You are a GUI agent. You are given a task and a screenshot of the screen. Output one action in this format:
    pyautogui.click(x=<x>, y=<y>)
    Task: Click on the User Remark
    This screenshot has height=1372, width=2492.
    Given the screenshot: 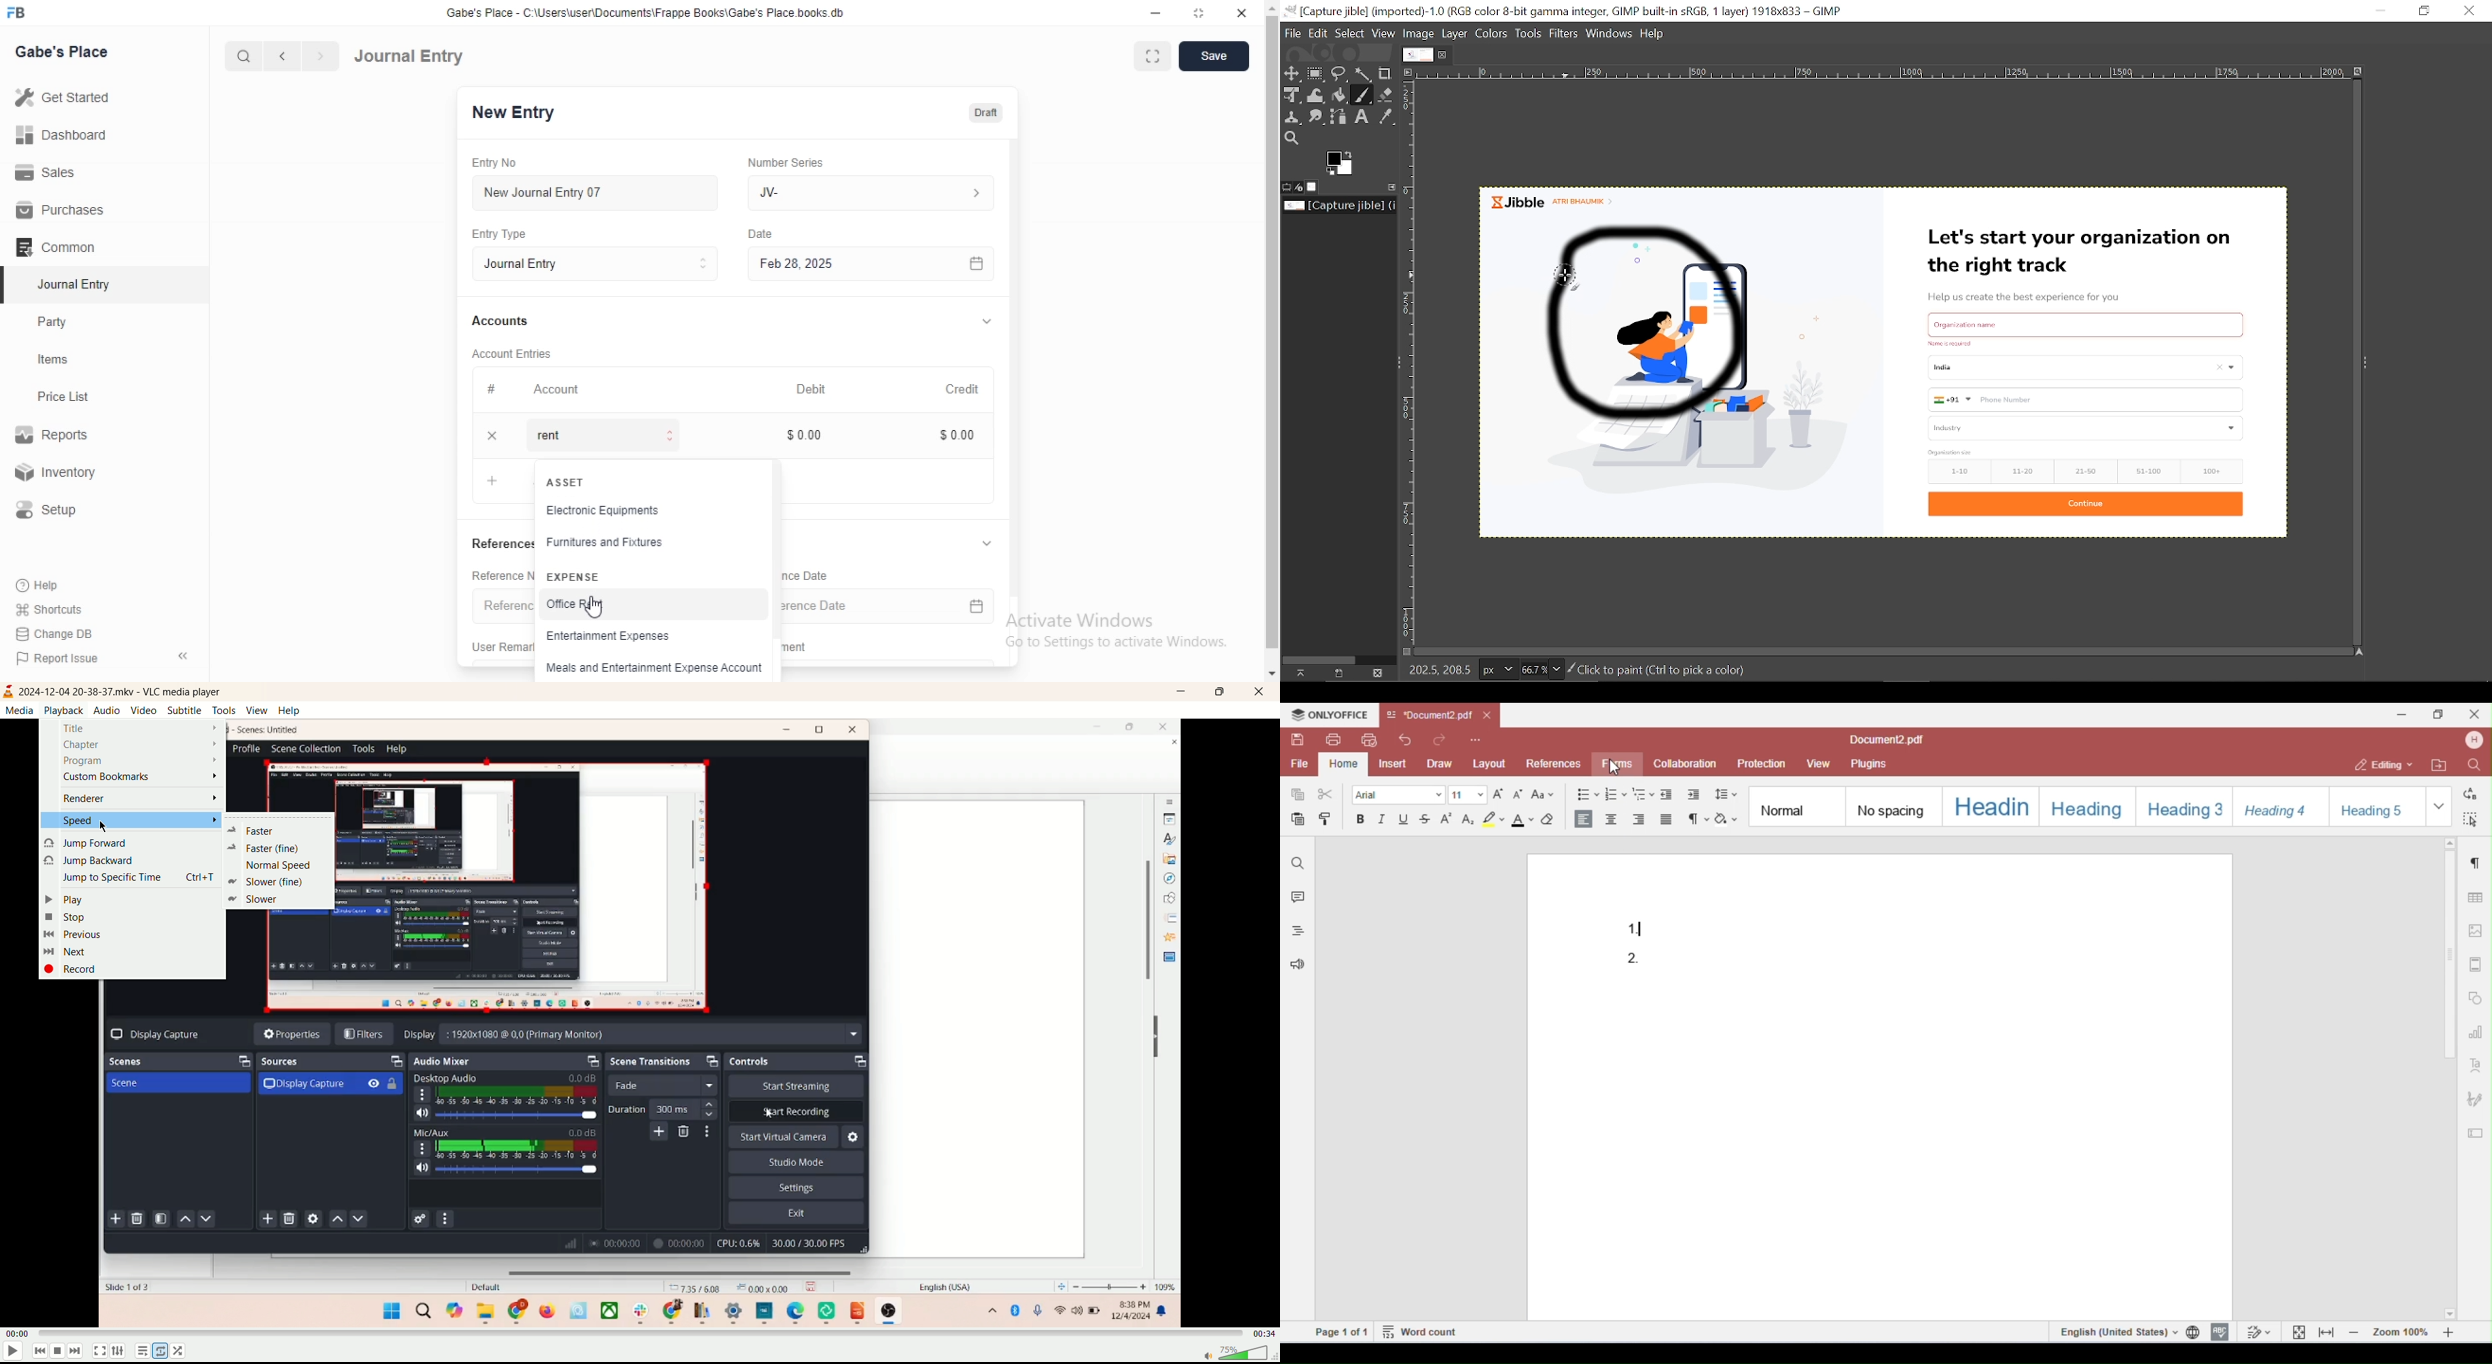 What is the action you would take?
    pyautogui.click(x=496, y=645)
    